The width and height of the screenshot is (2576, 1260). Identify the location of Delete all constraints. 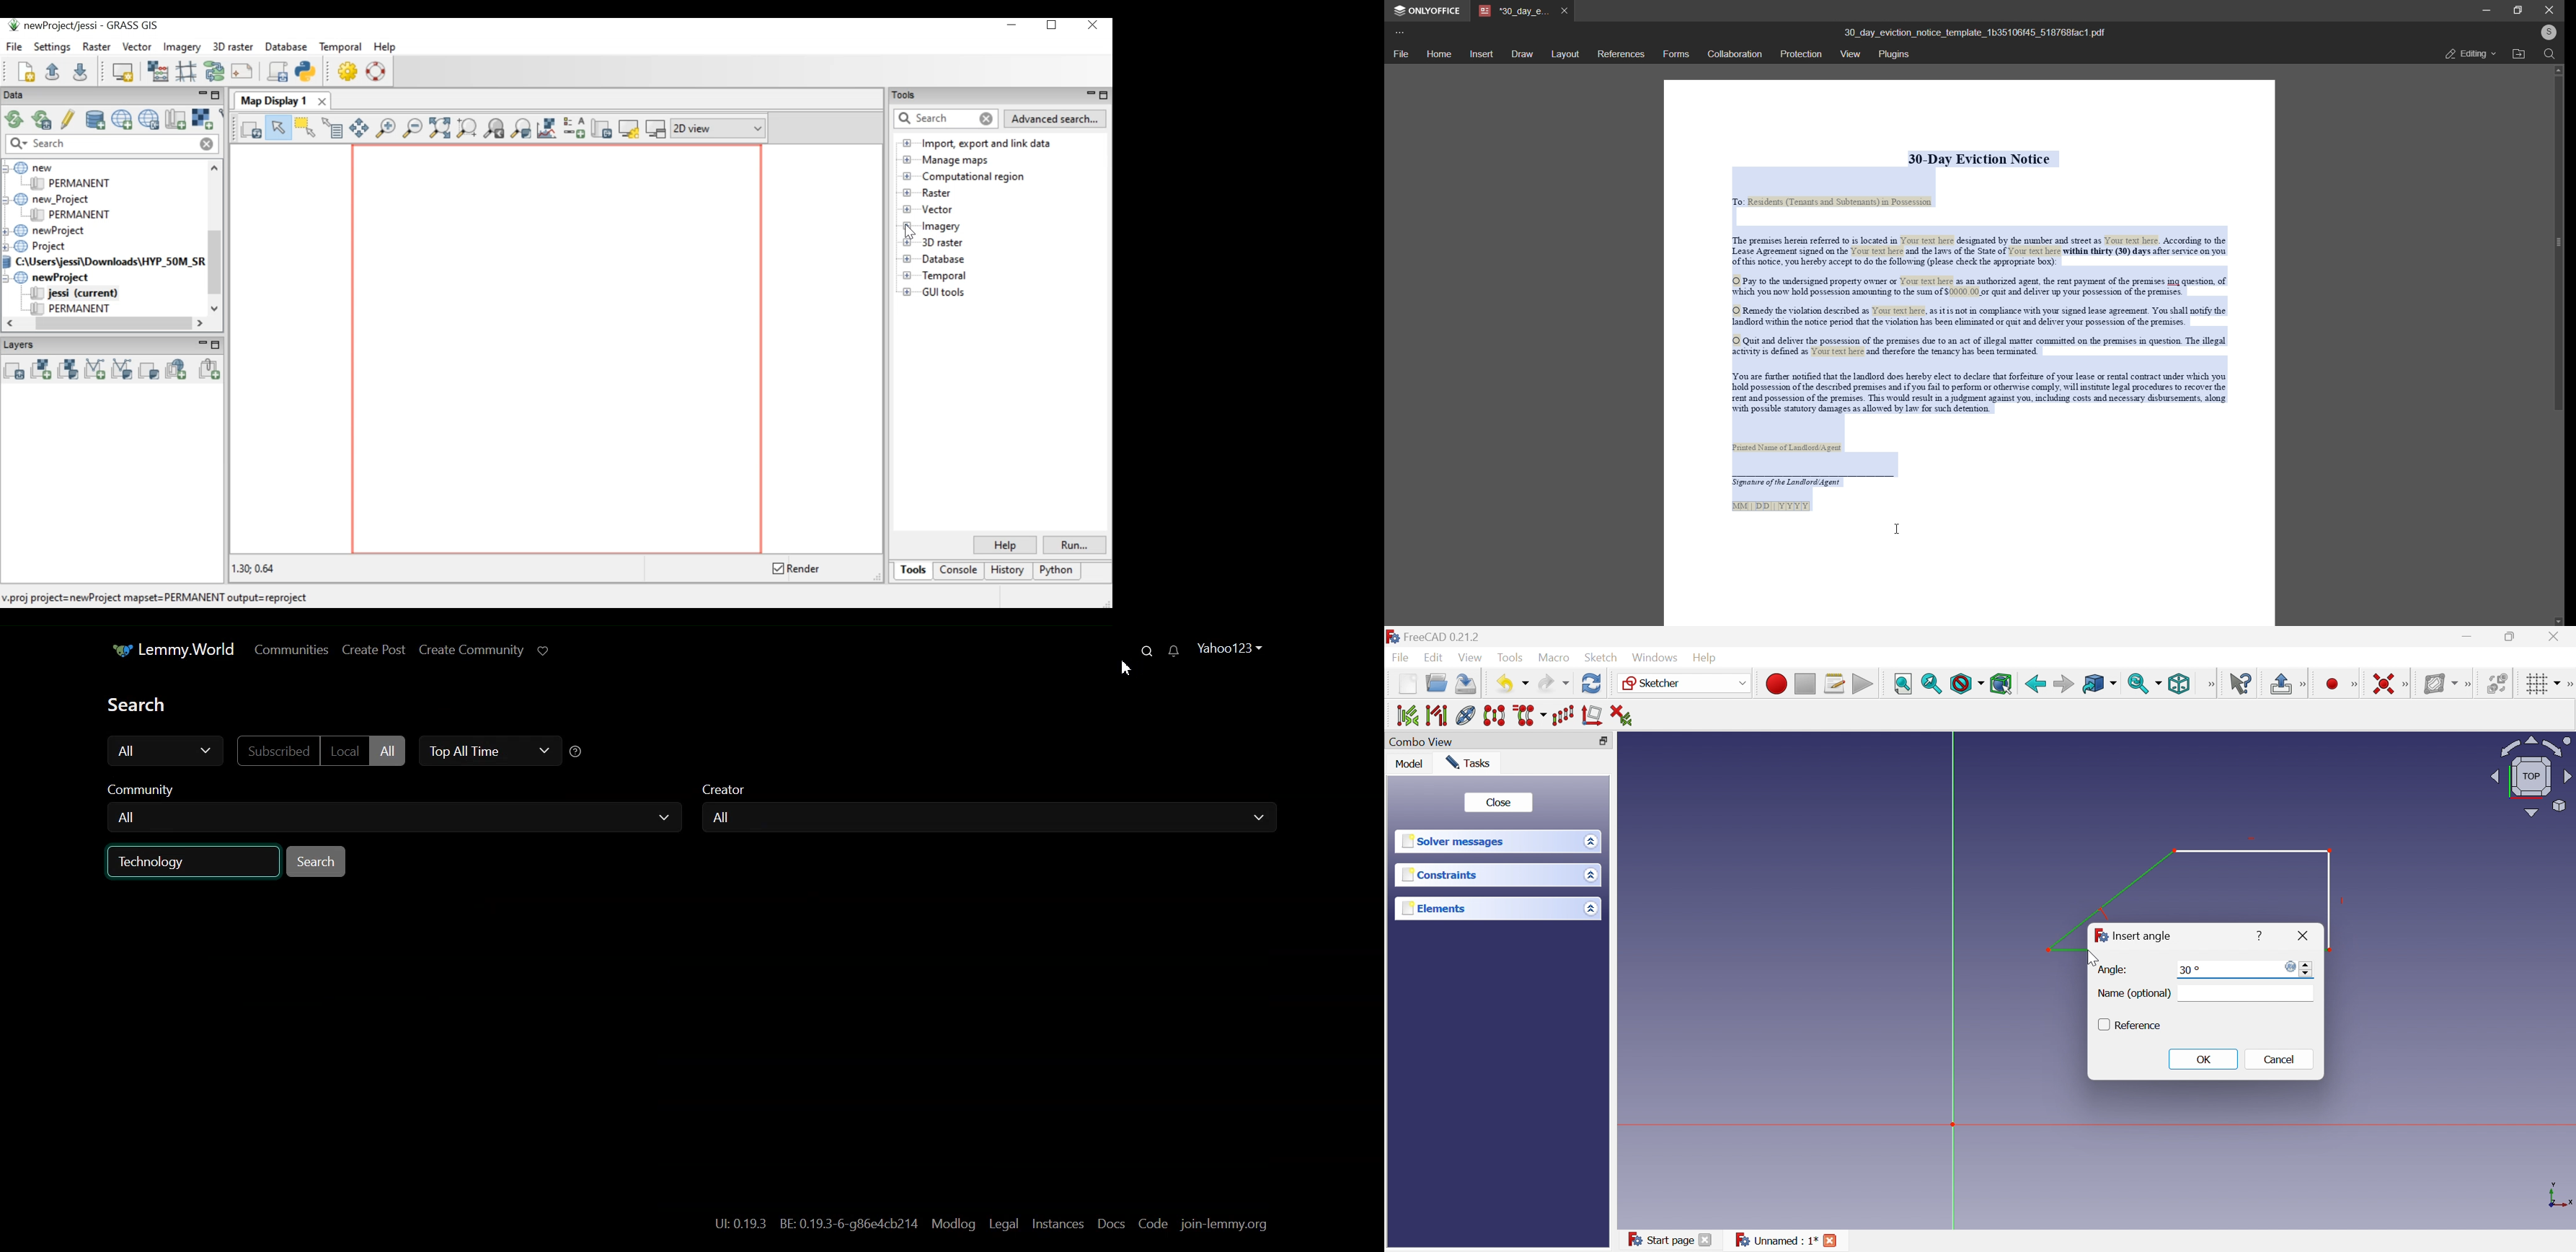
(1621, 714).